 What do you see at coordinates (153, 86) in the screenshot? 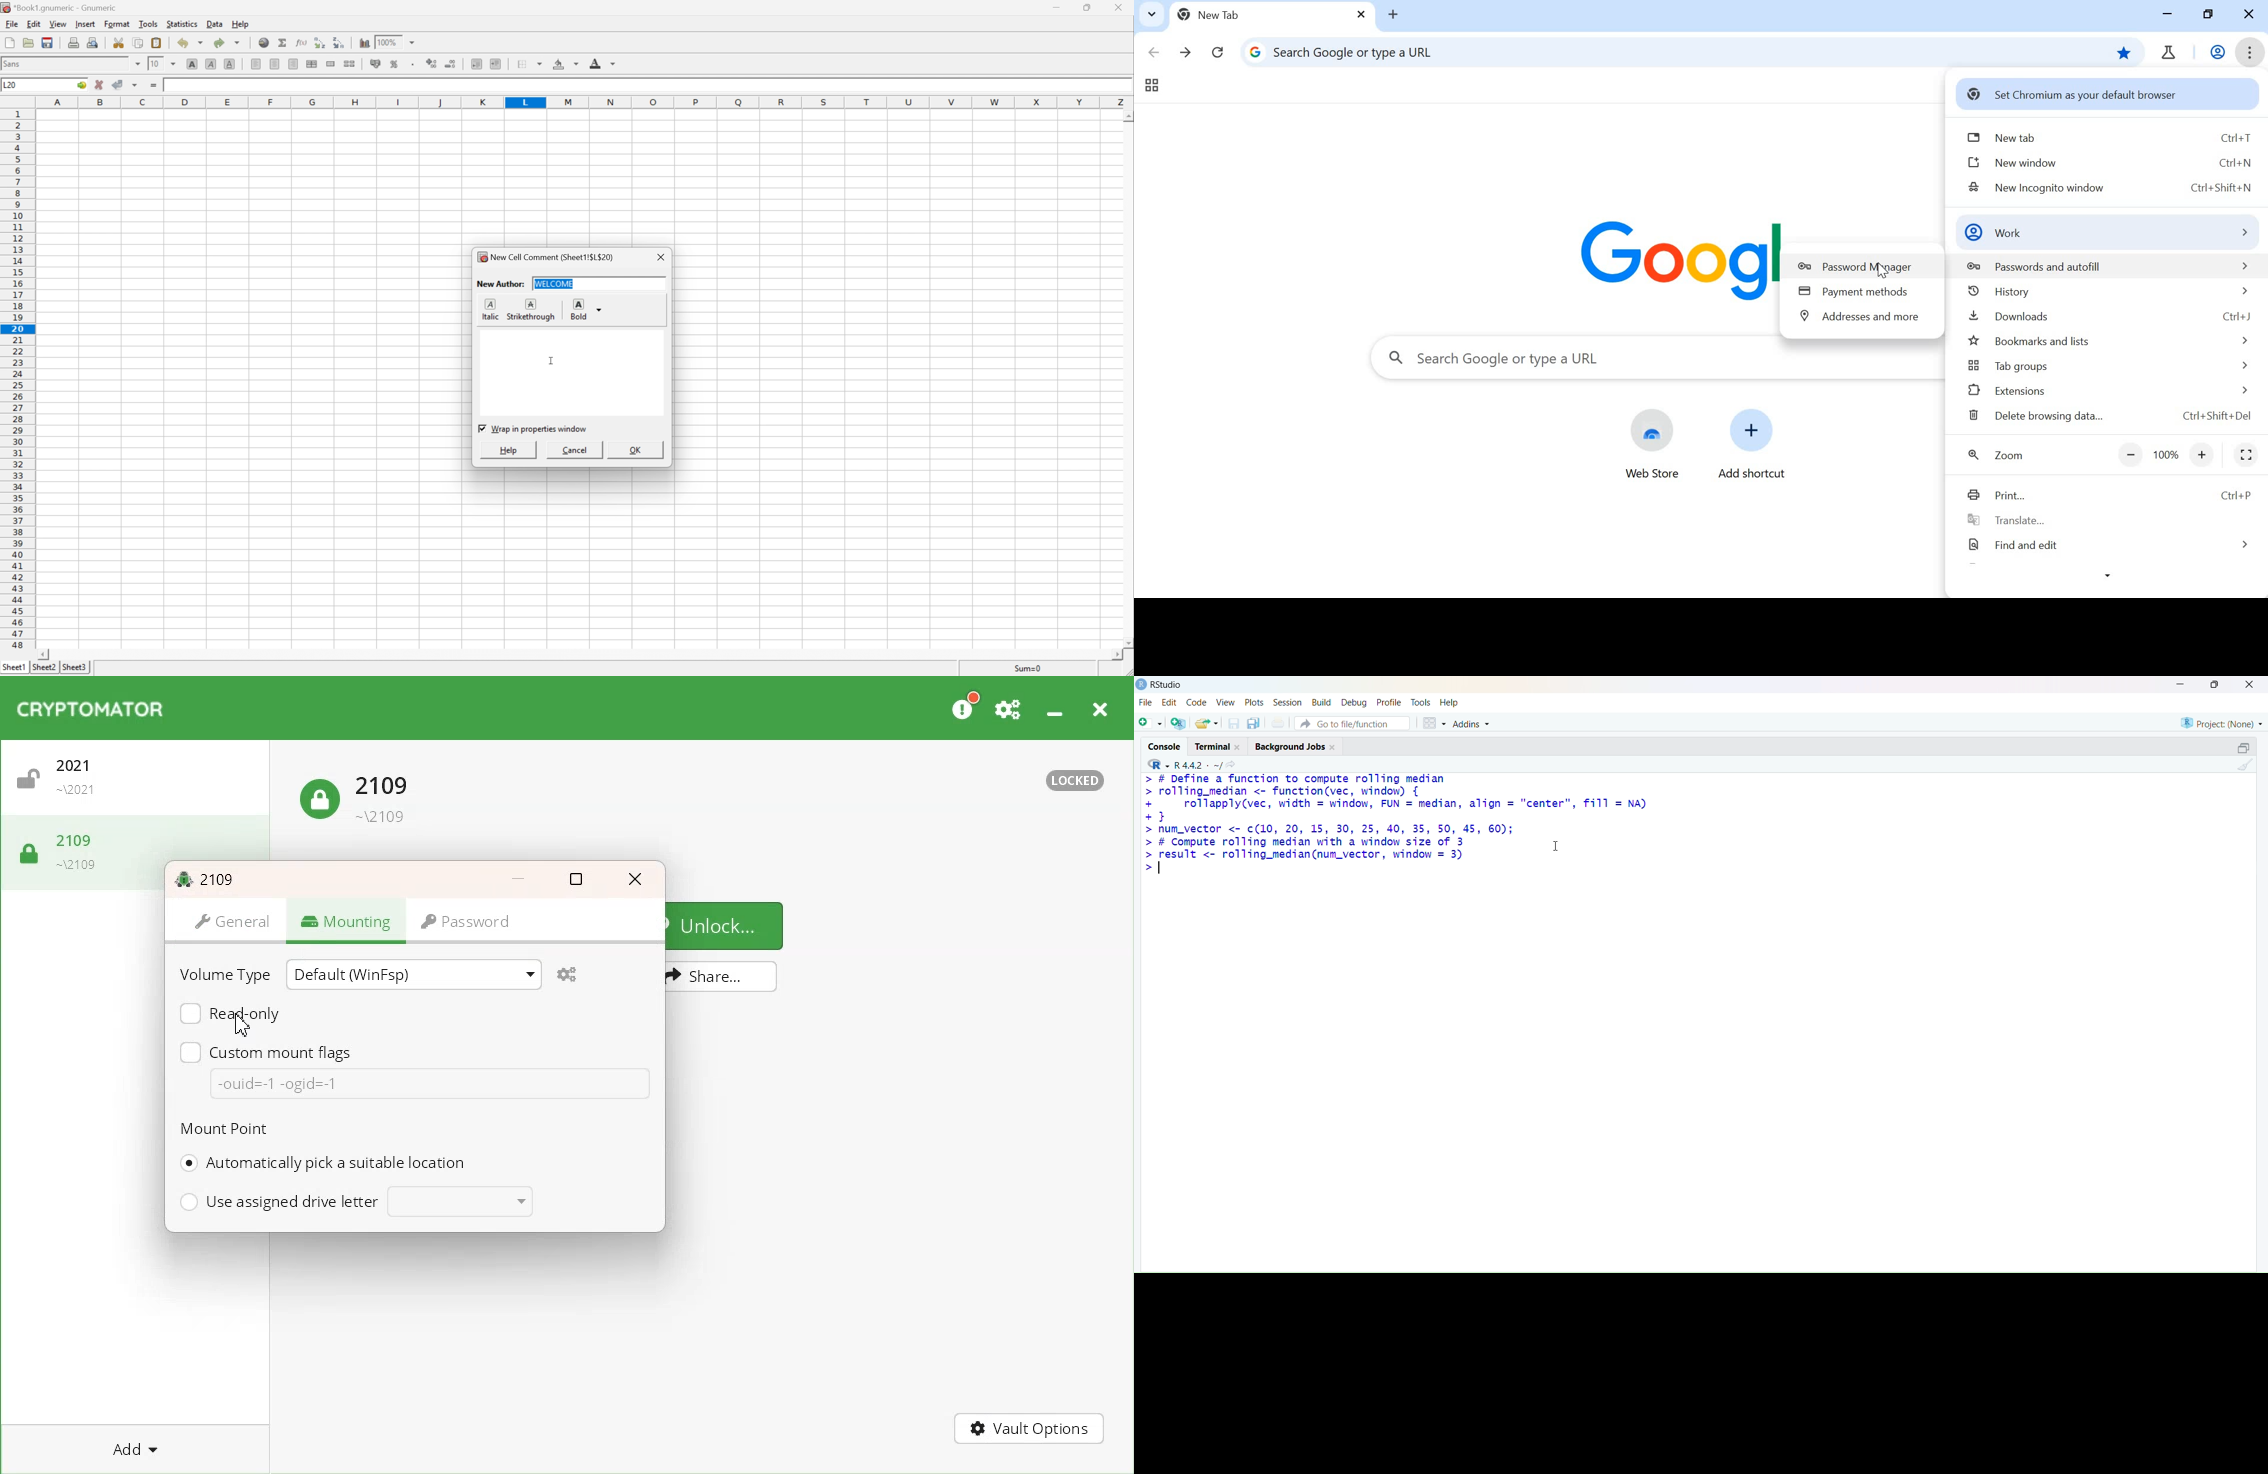
I see `Enter formula` at bounding box center [153, 86].